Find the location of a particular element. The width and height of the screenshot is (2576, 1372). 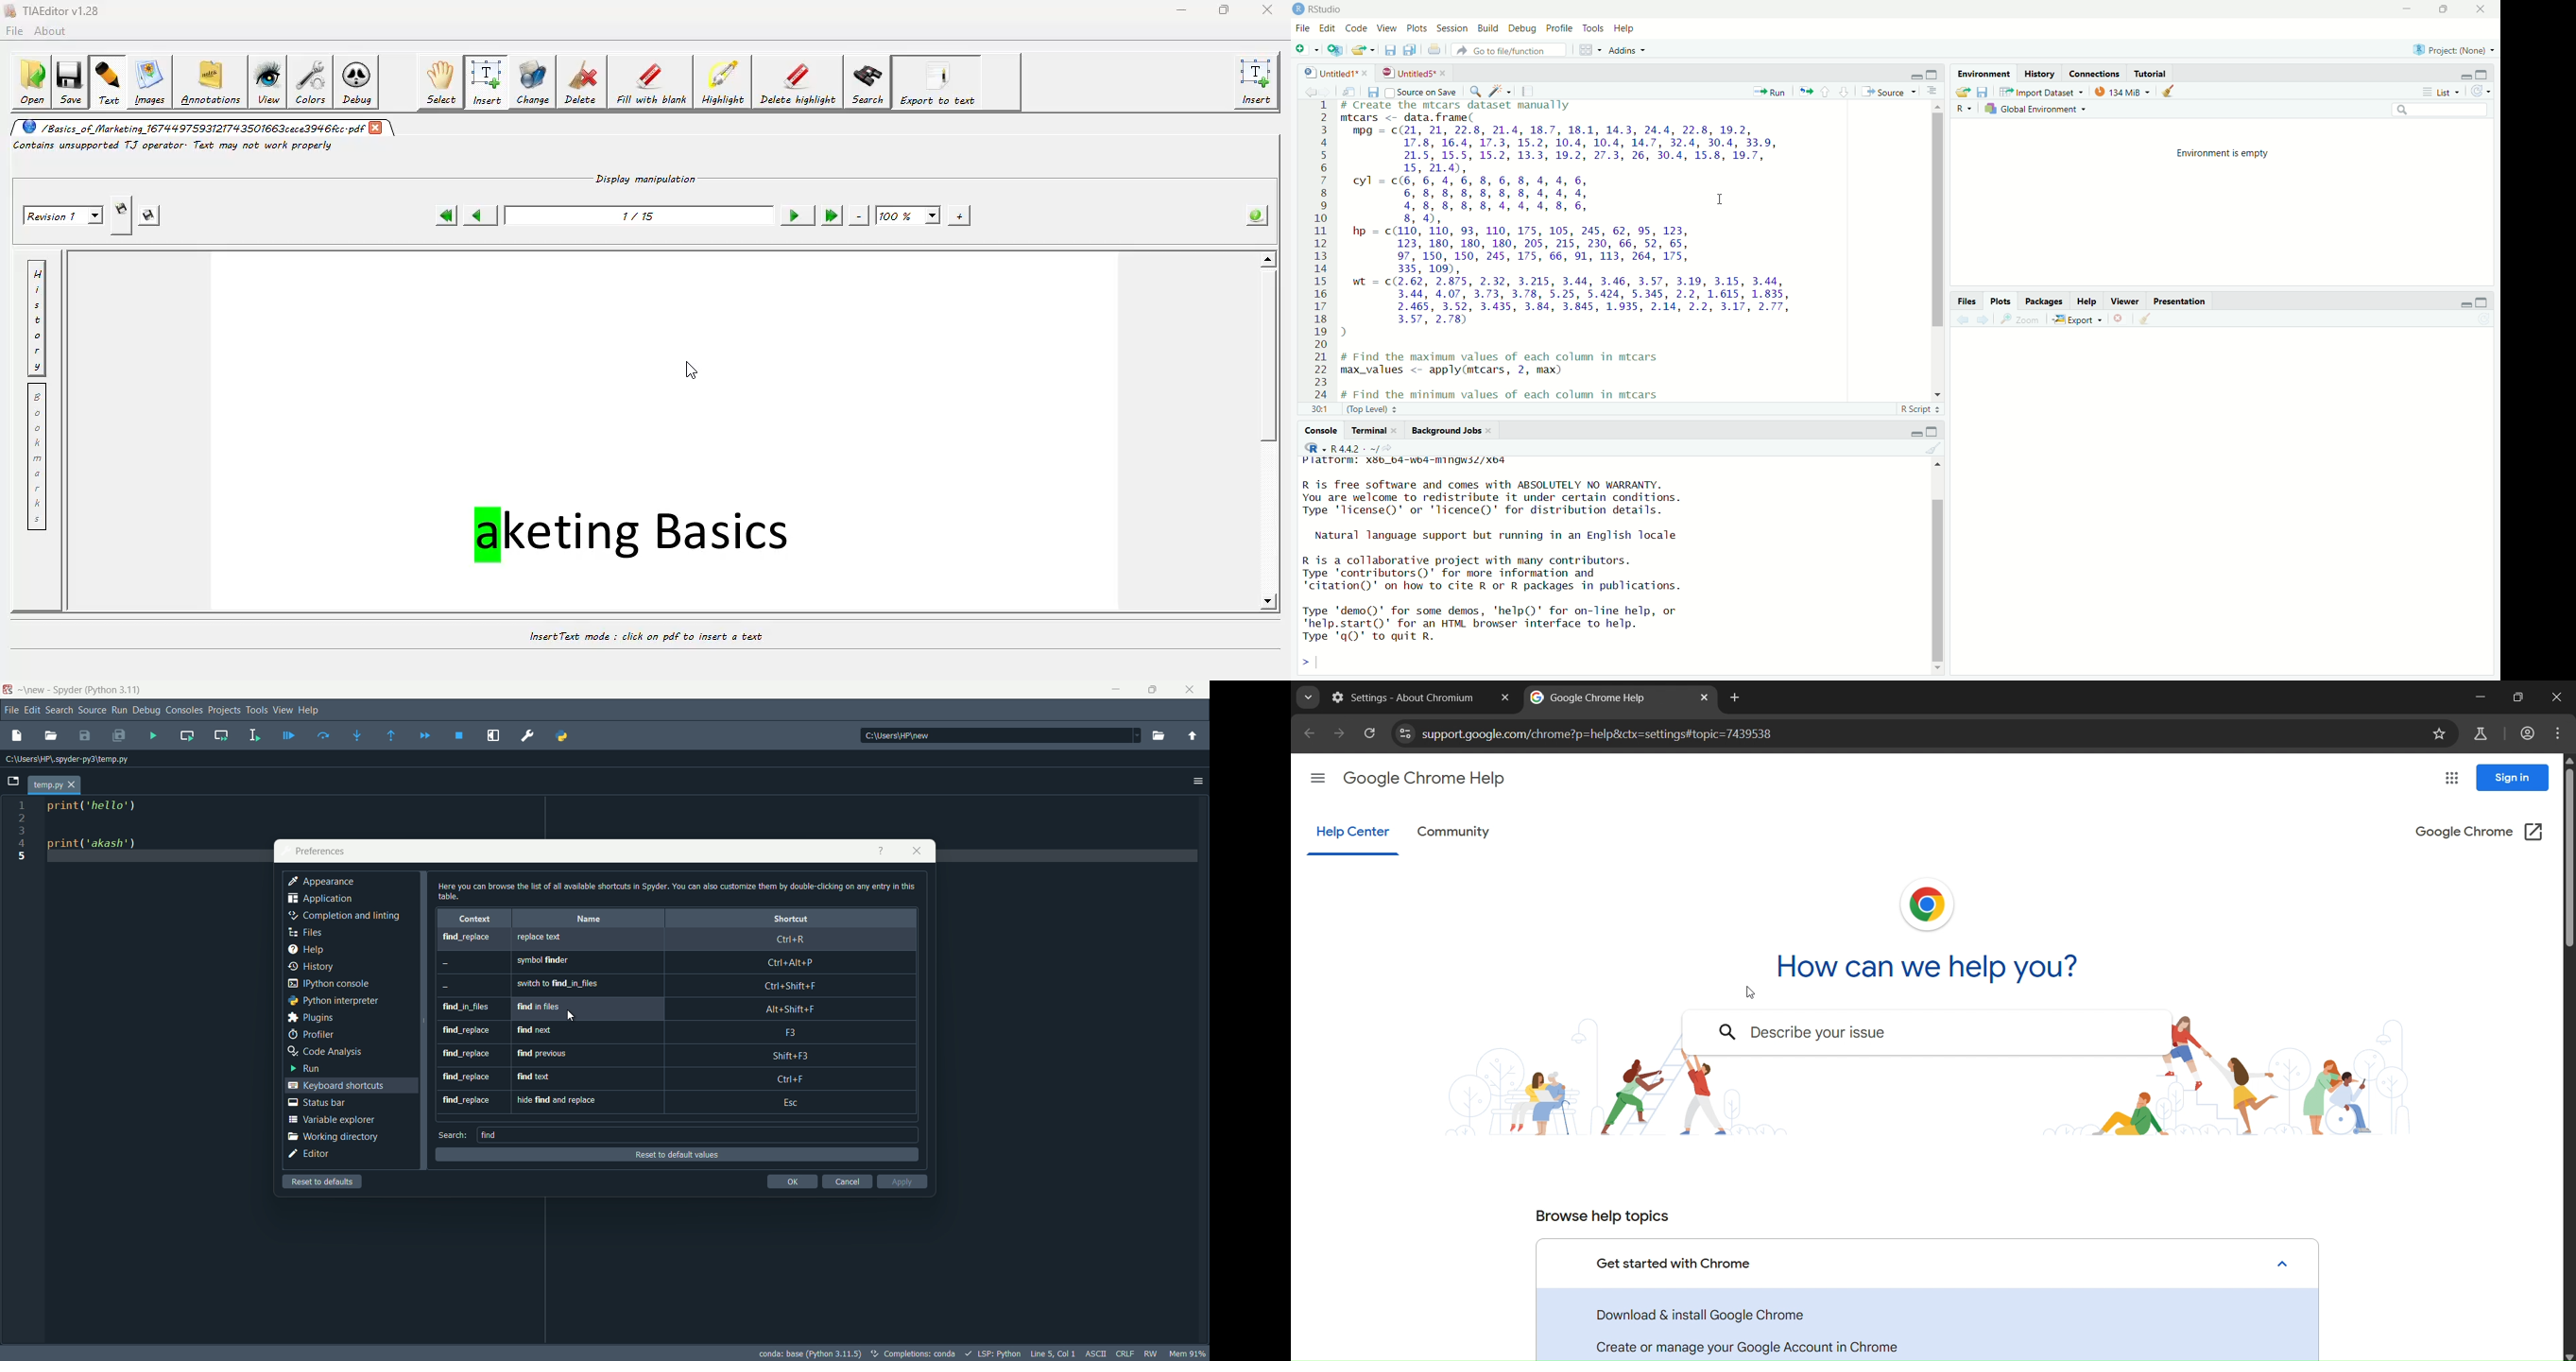

History is located at coordinates (2042, 74).